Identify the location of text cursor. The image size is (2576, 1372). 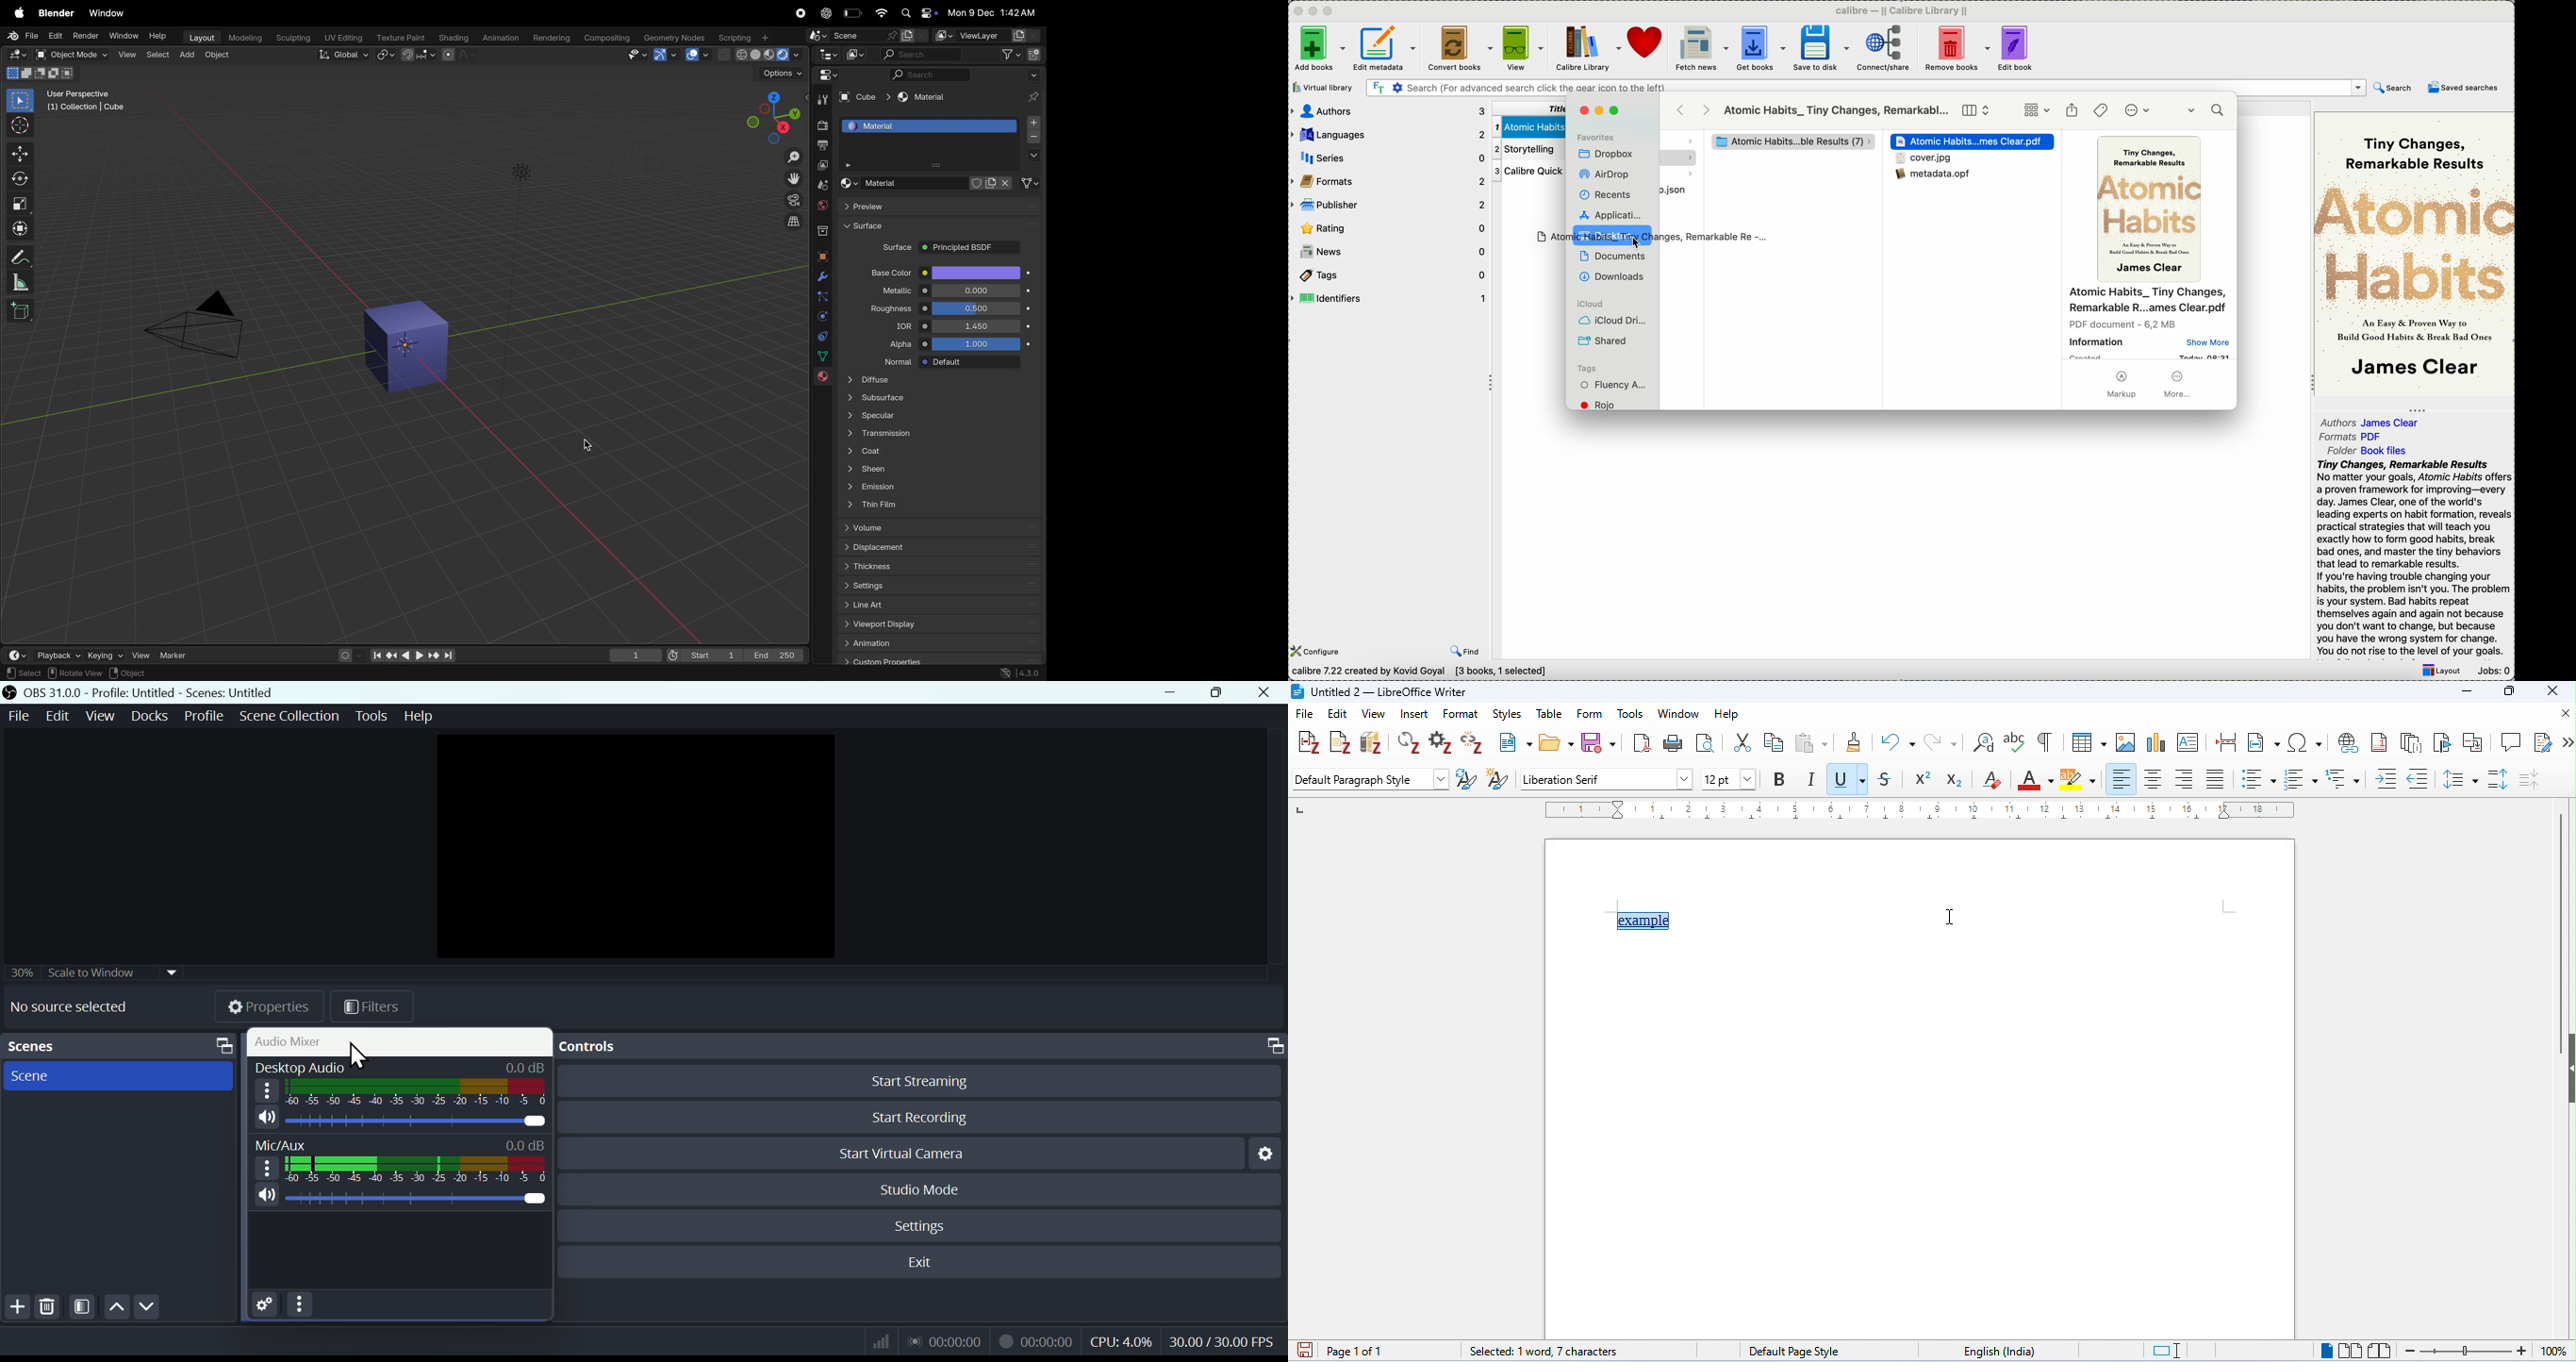
(1954, 918).